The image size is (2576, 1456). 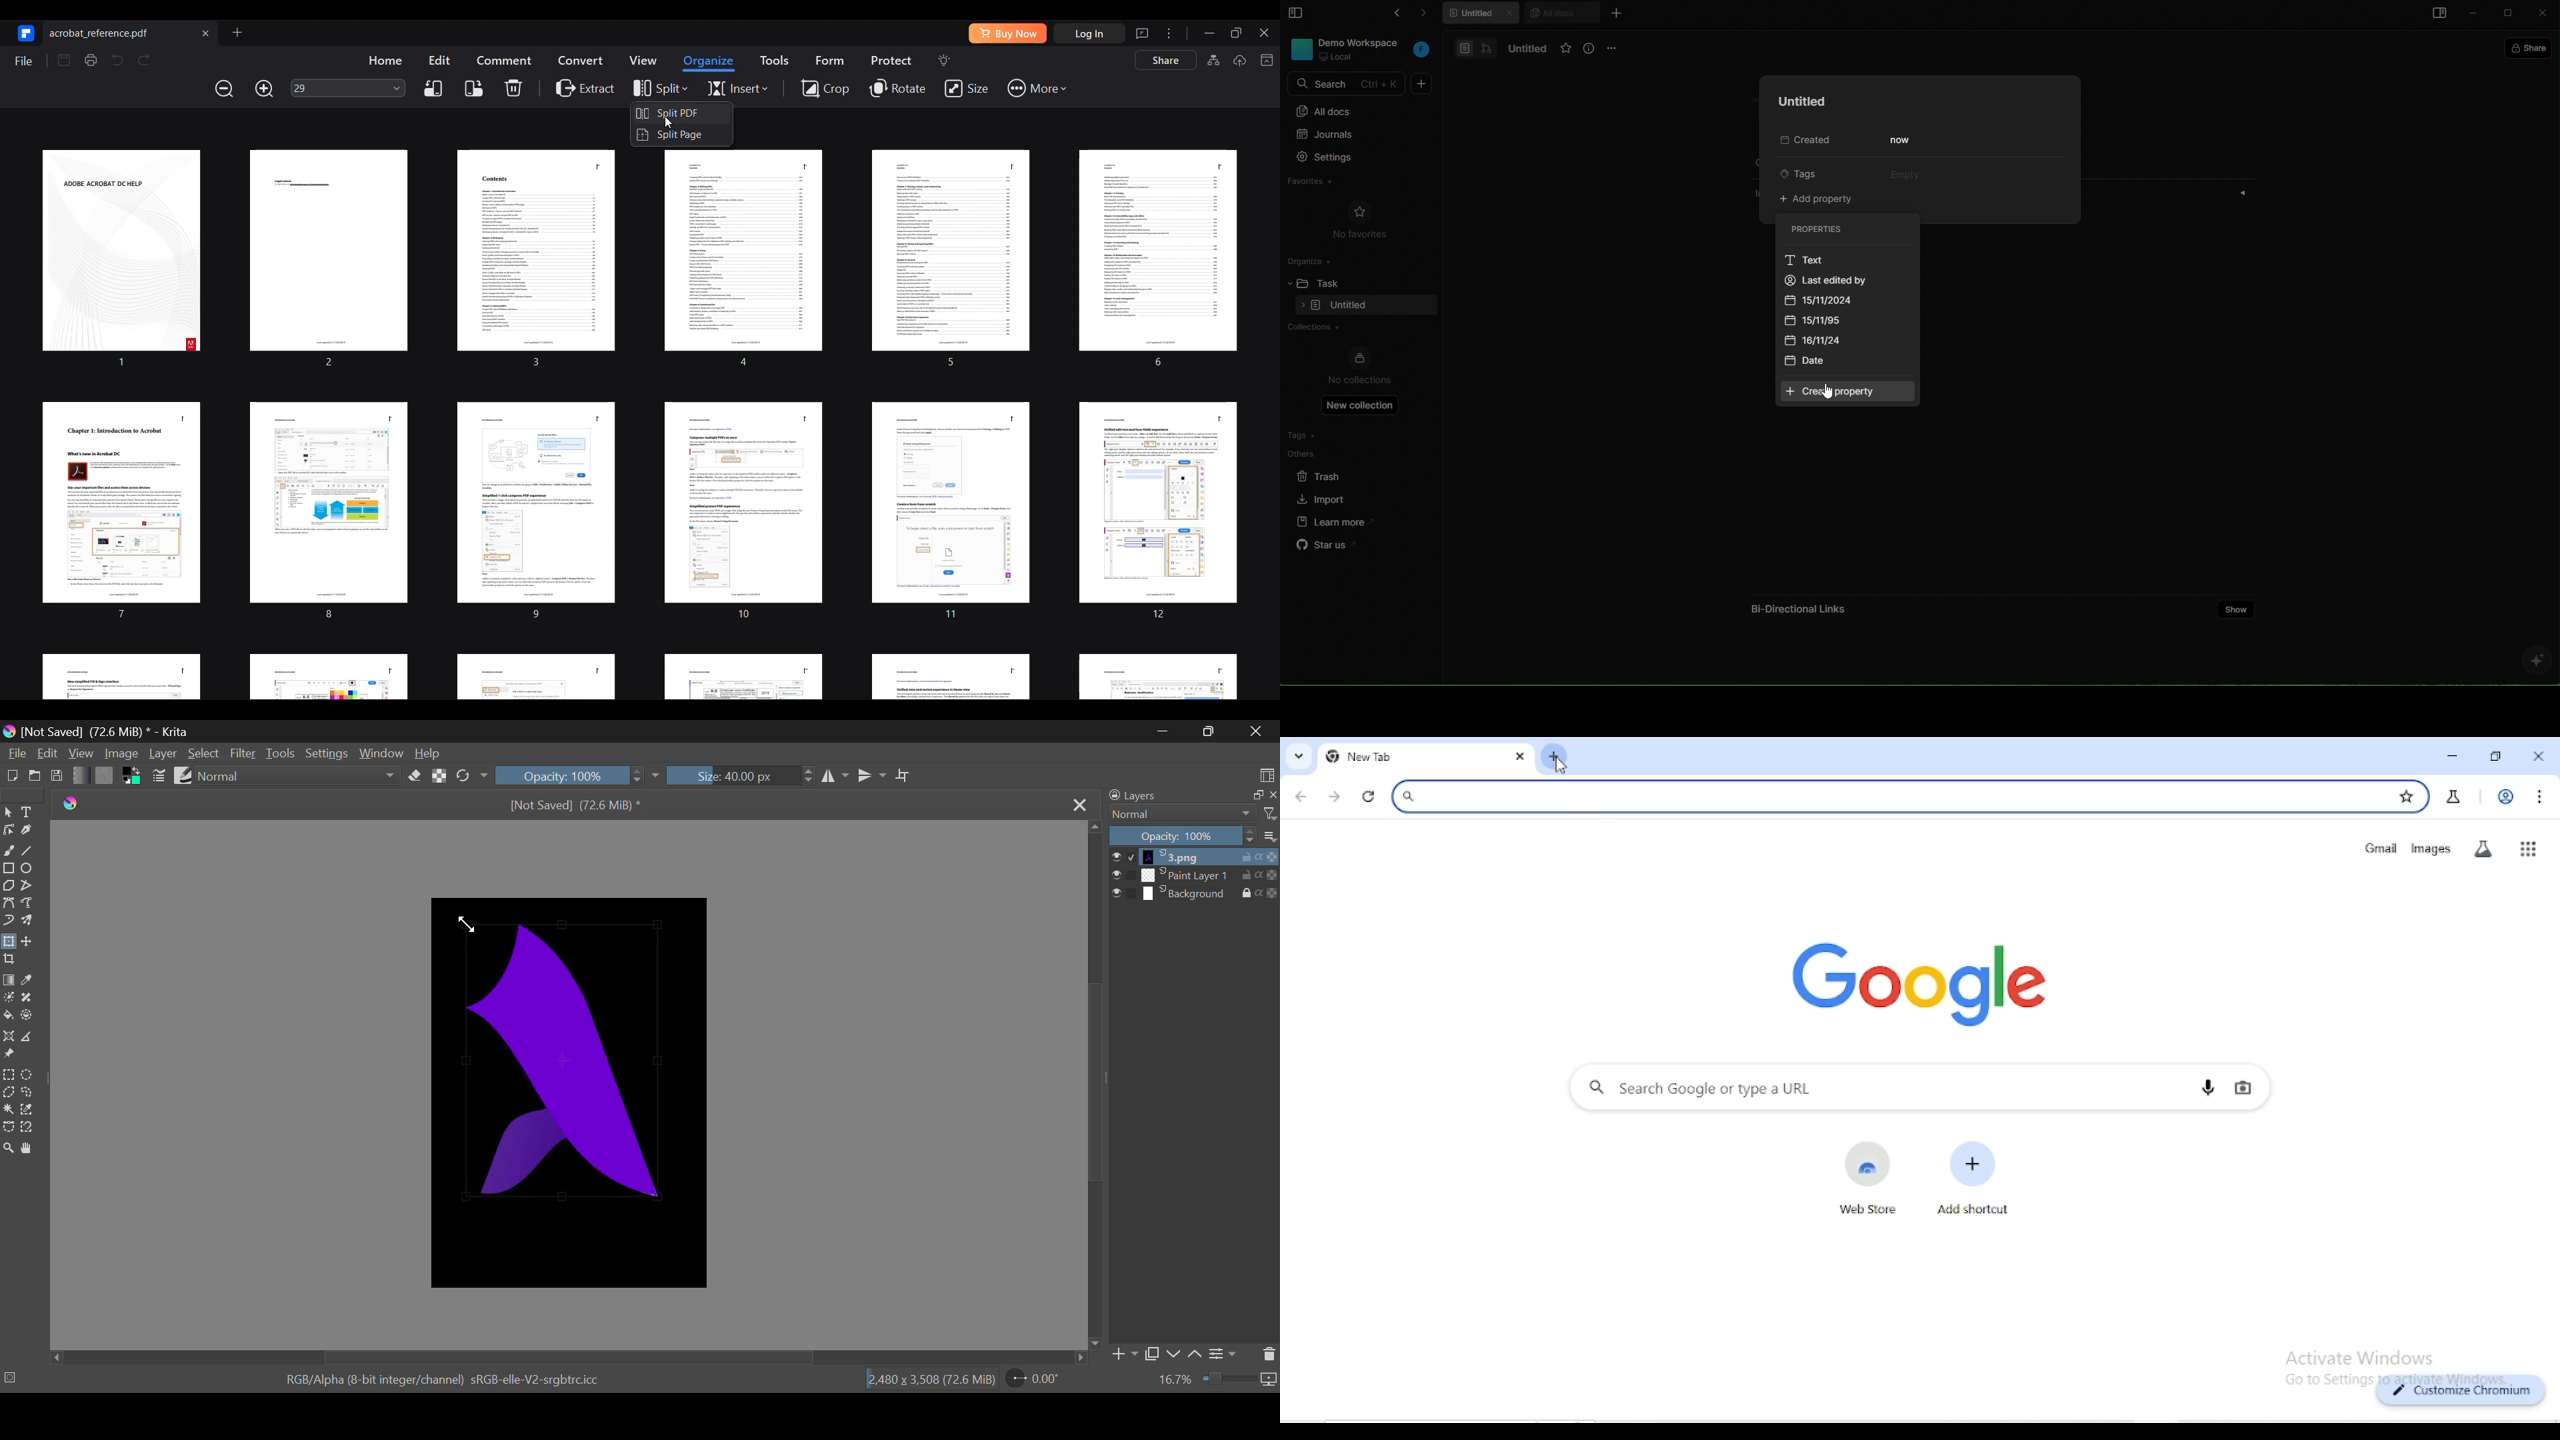 I want to click on Rectangle Selection, so click(x=11, y=1076).